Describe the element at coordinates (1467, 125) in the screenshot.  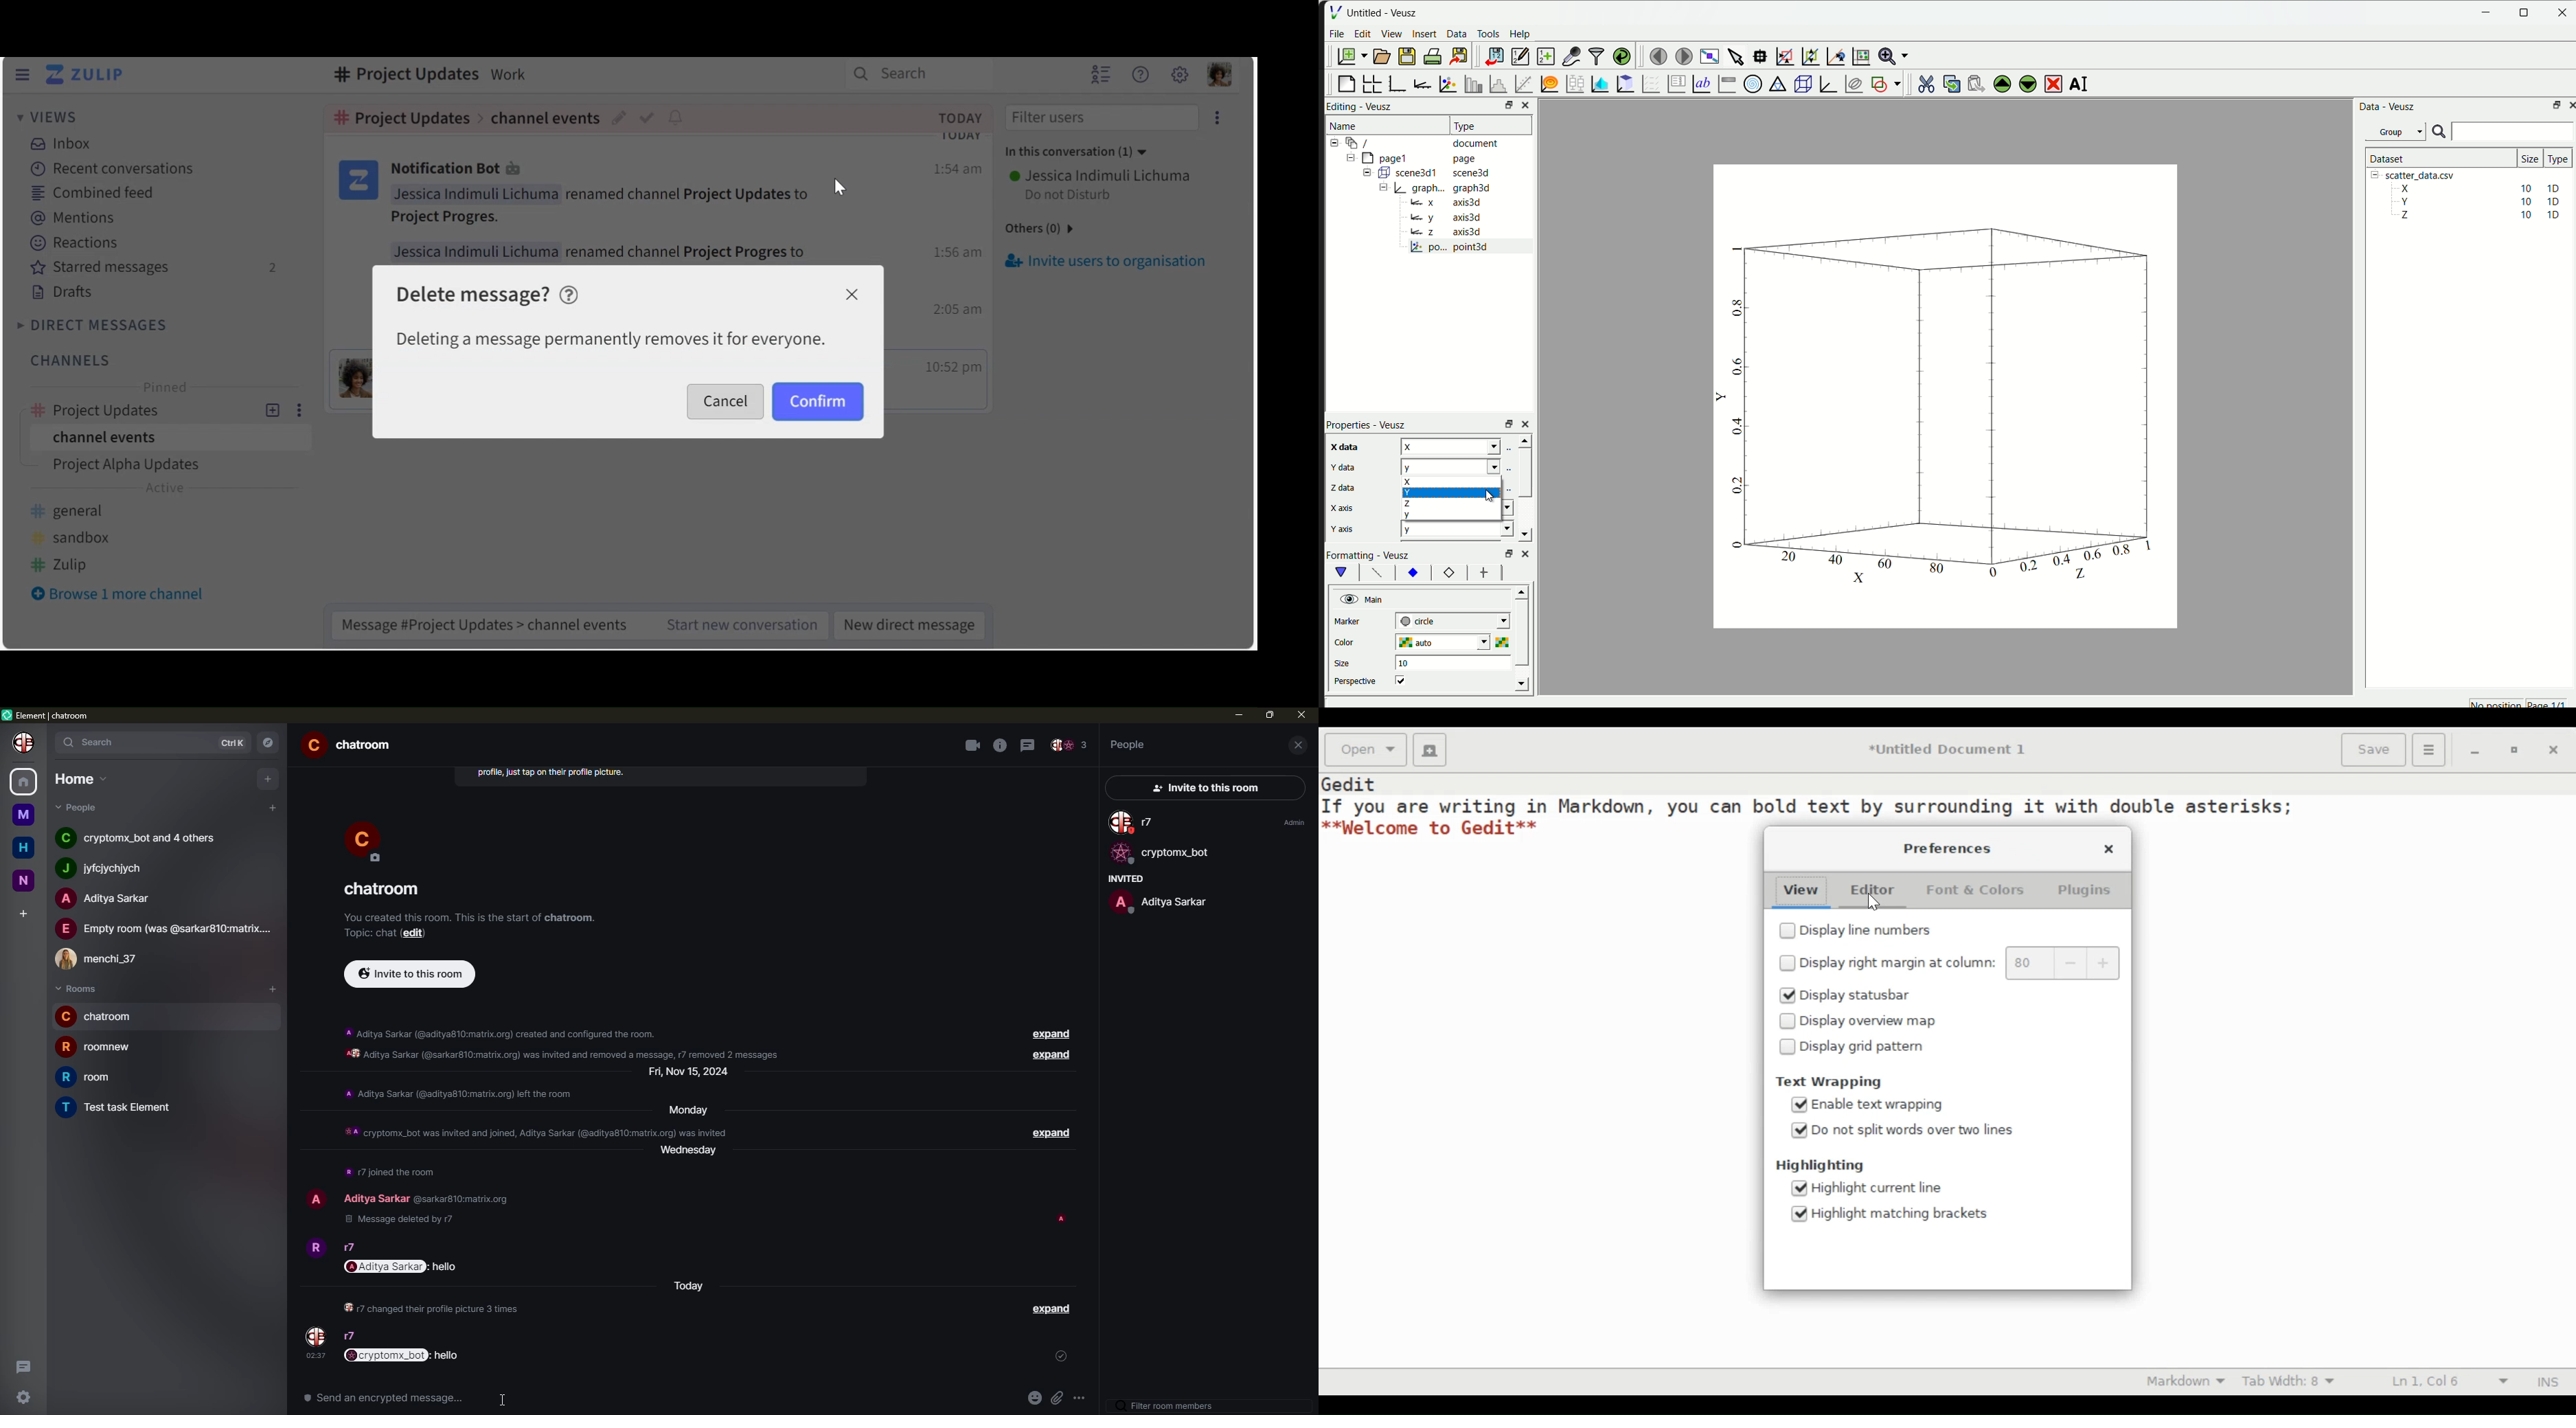
I see `| Type` at that location.